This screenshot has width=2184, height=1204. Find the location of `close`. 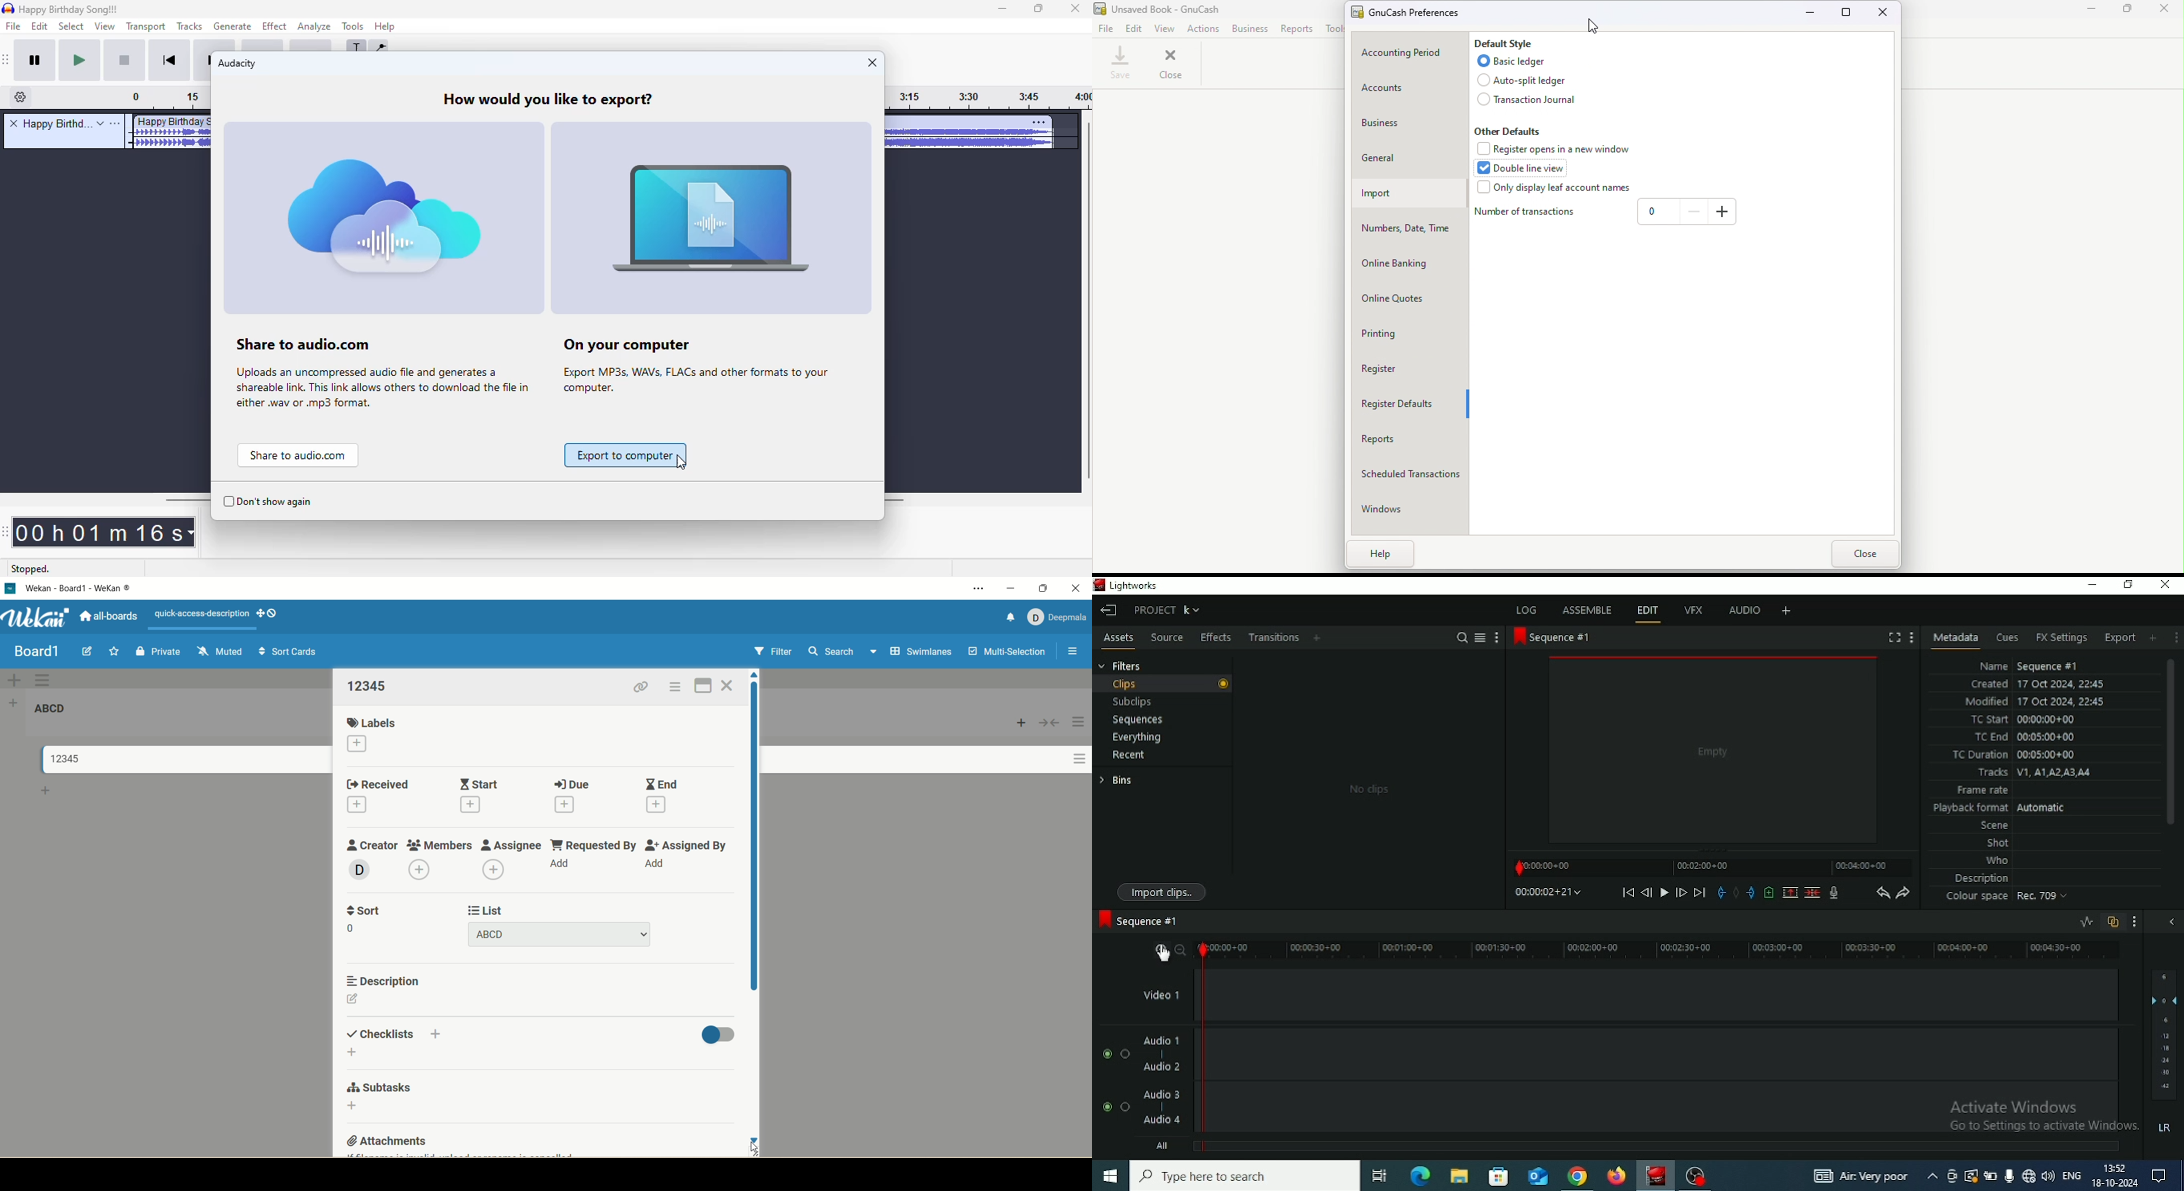

close is located at coordinates (727, 686).